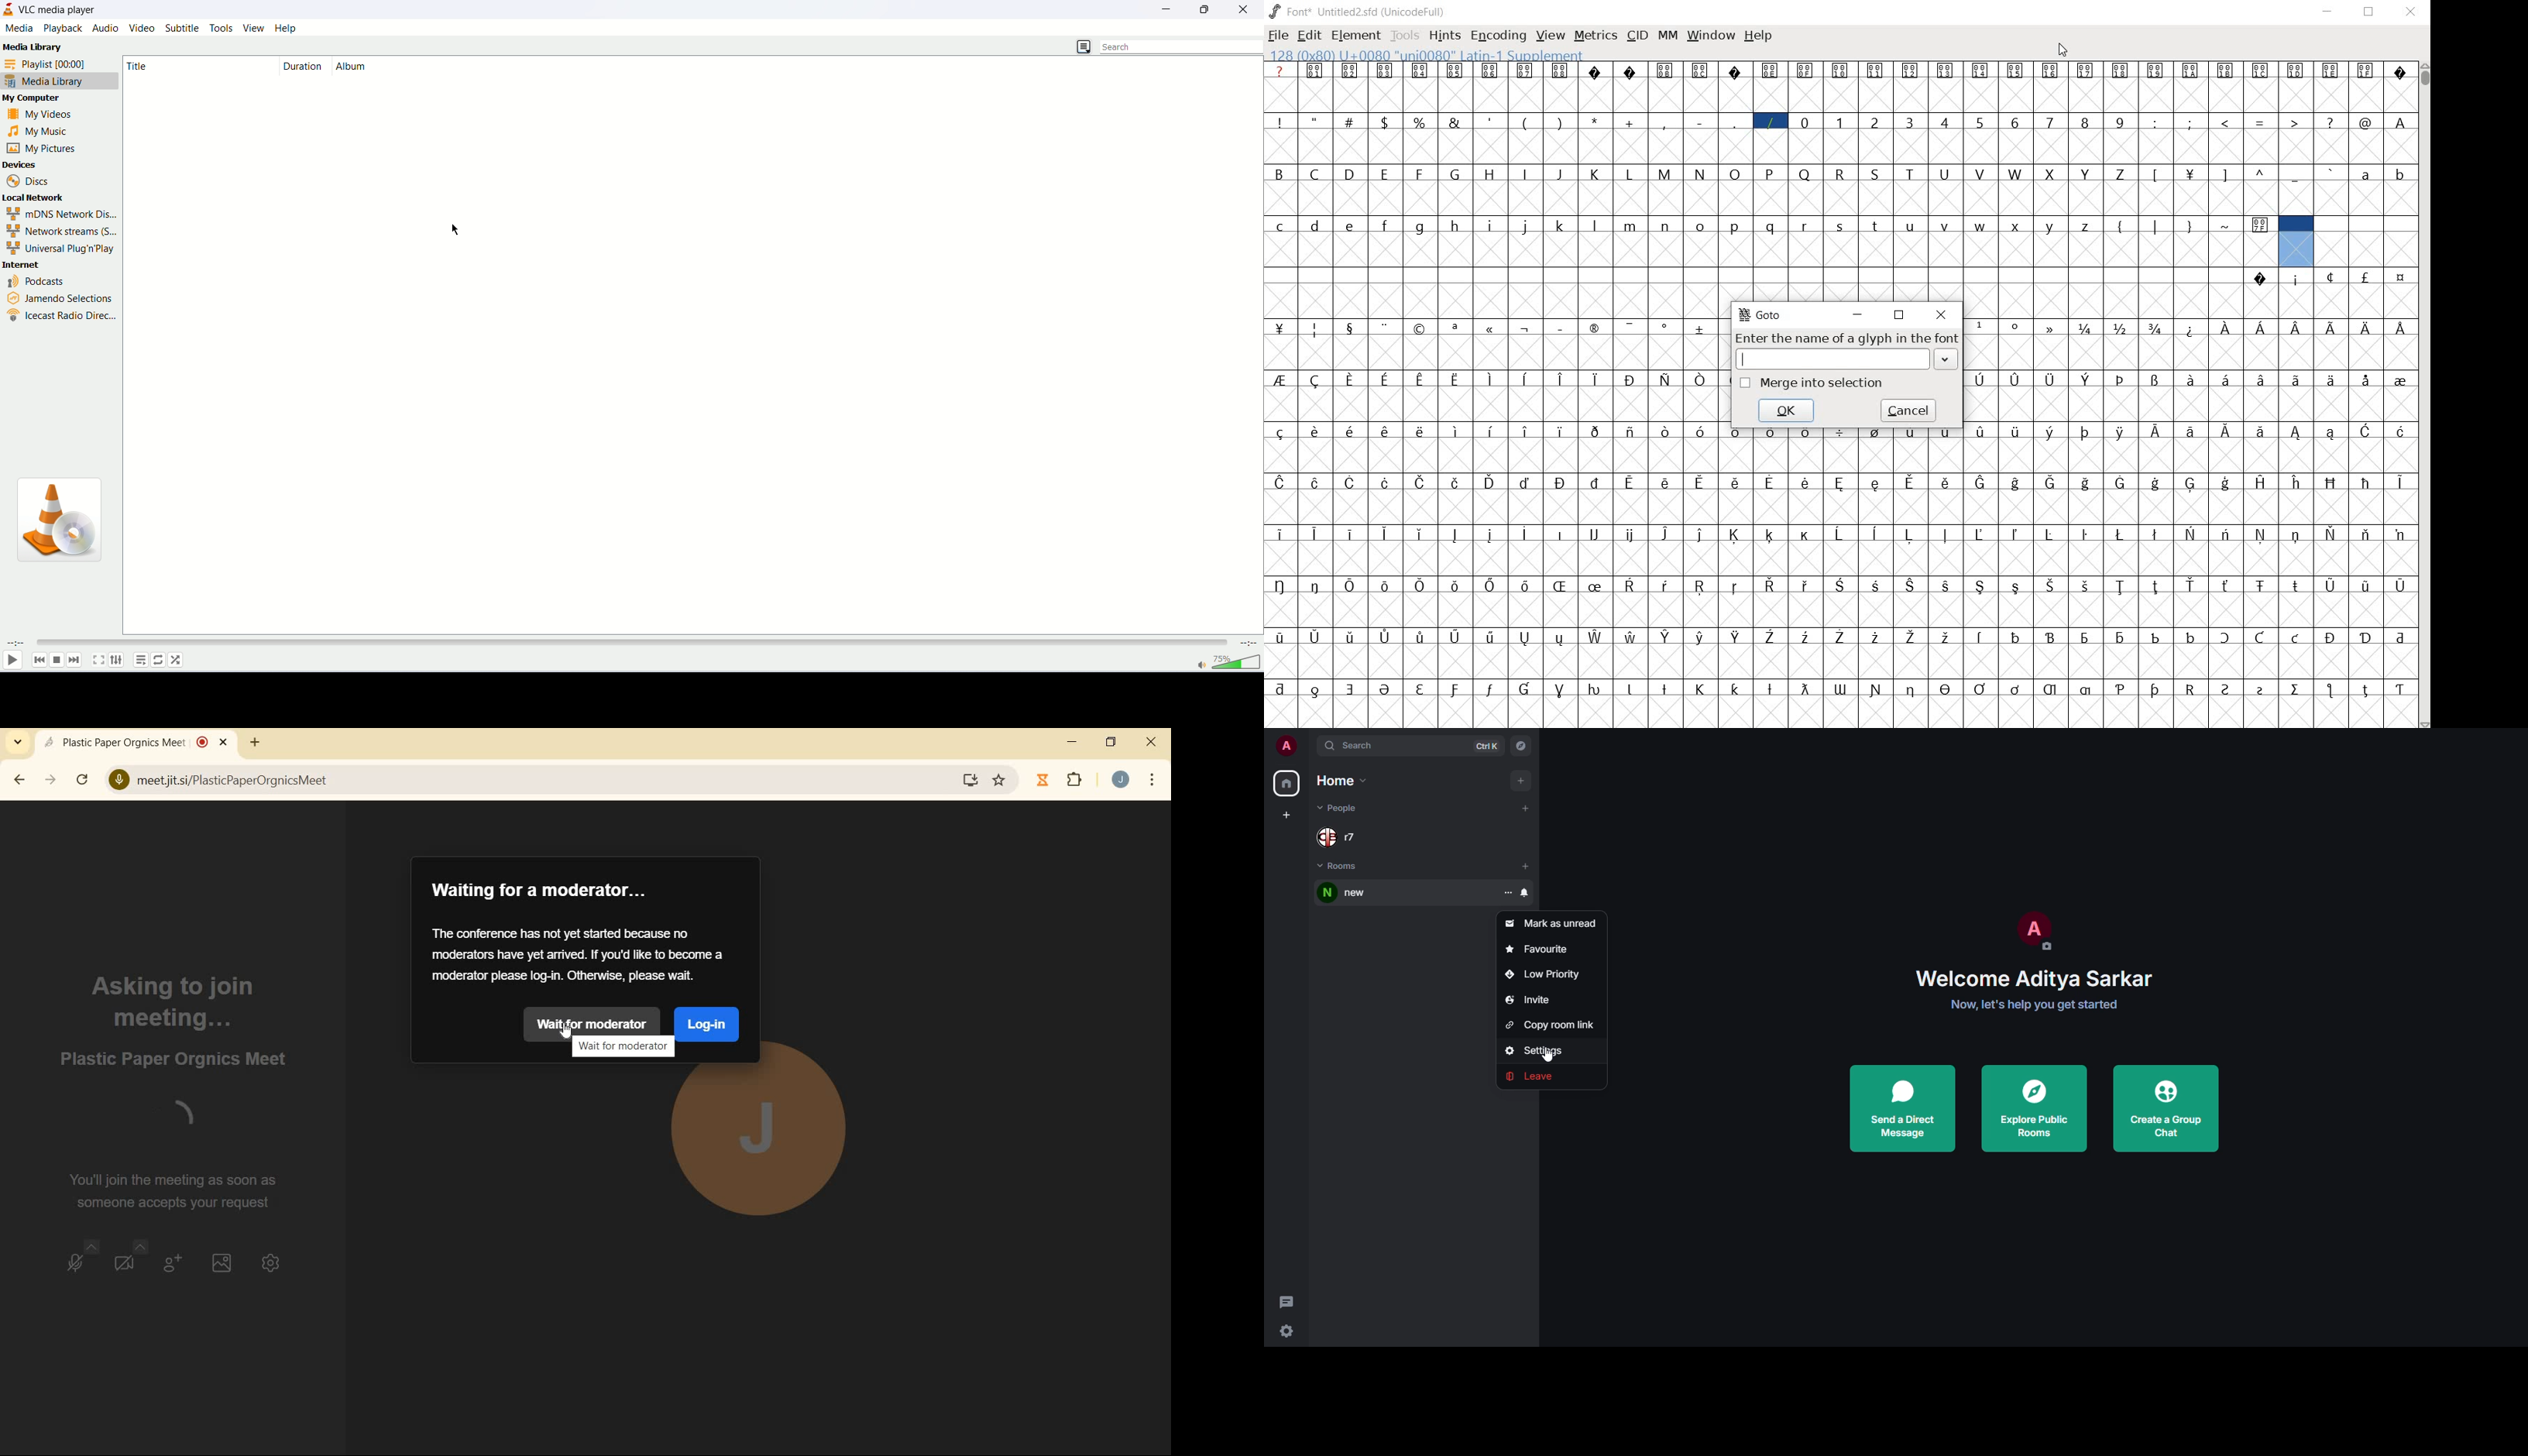  Describe the element at coordinates (1912, 584) in the screenshot. I see `Symbol` at that location.